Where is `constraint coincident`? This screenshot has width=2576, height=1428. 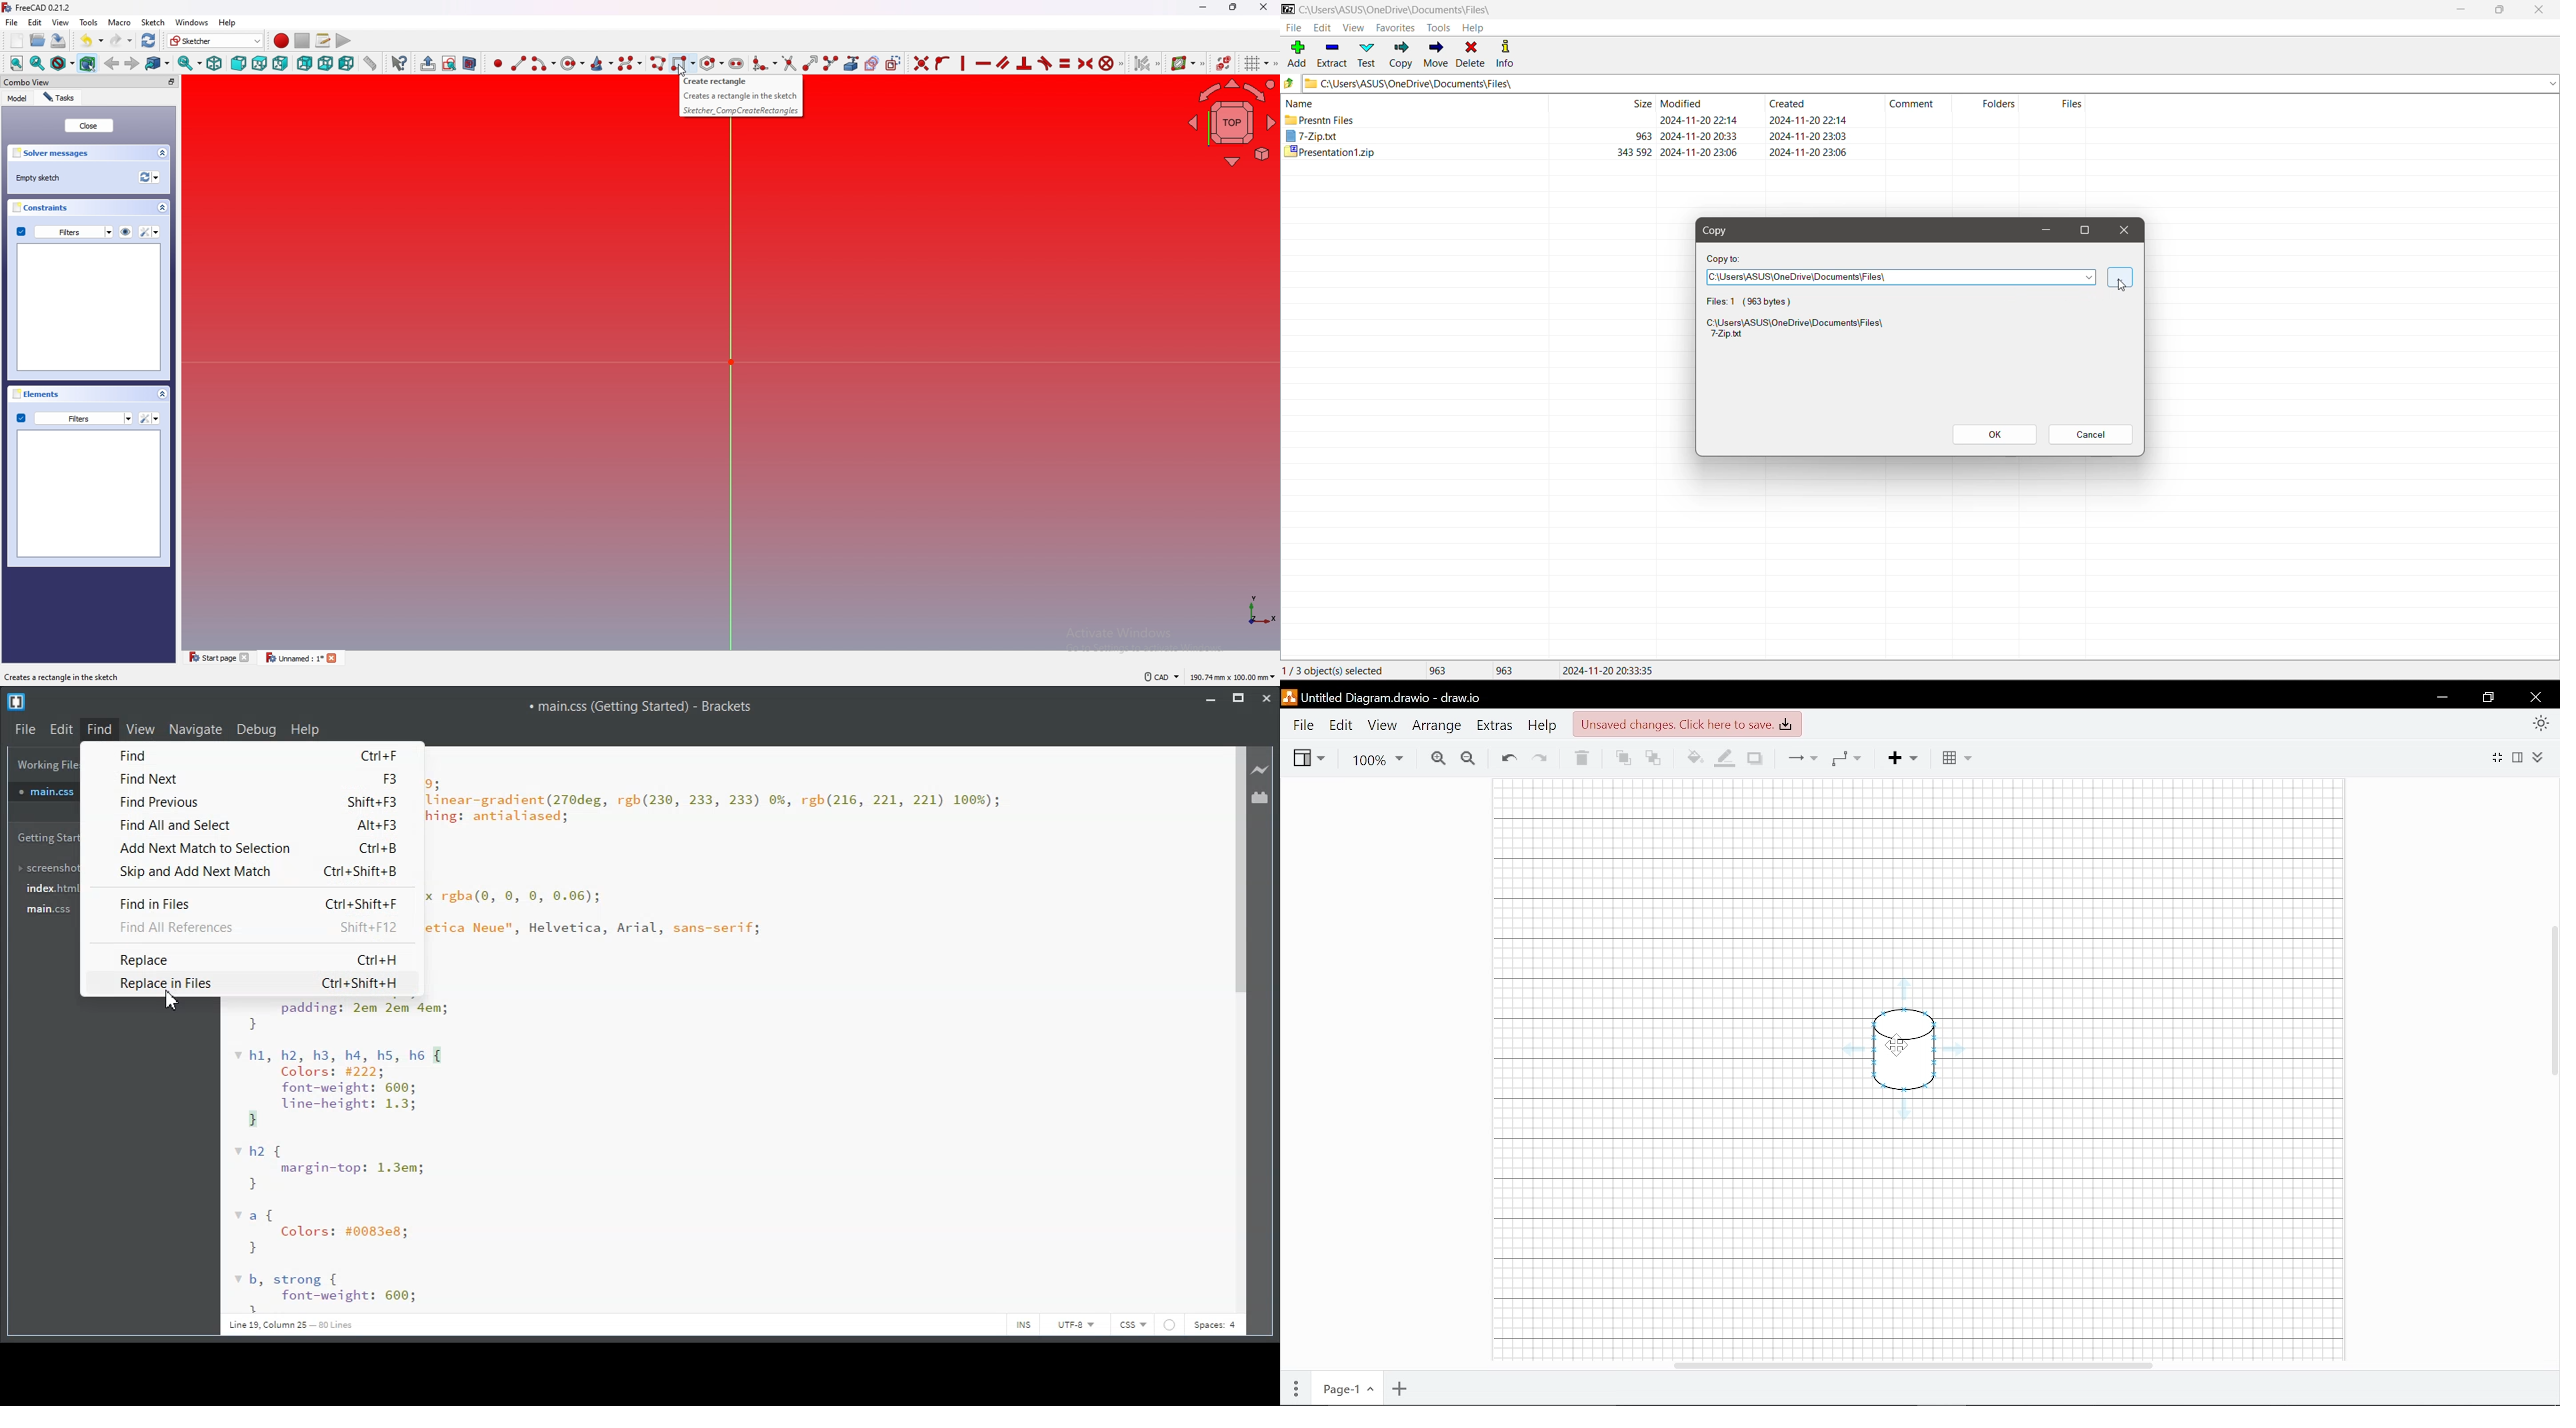
constraint coincident is located at coordinates (921, 63).